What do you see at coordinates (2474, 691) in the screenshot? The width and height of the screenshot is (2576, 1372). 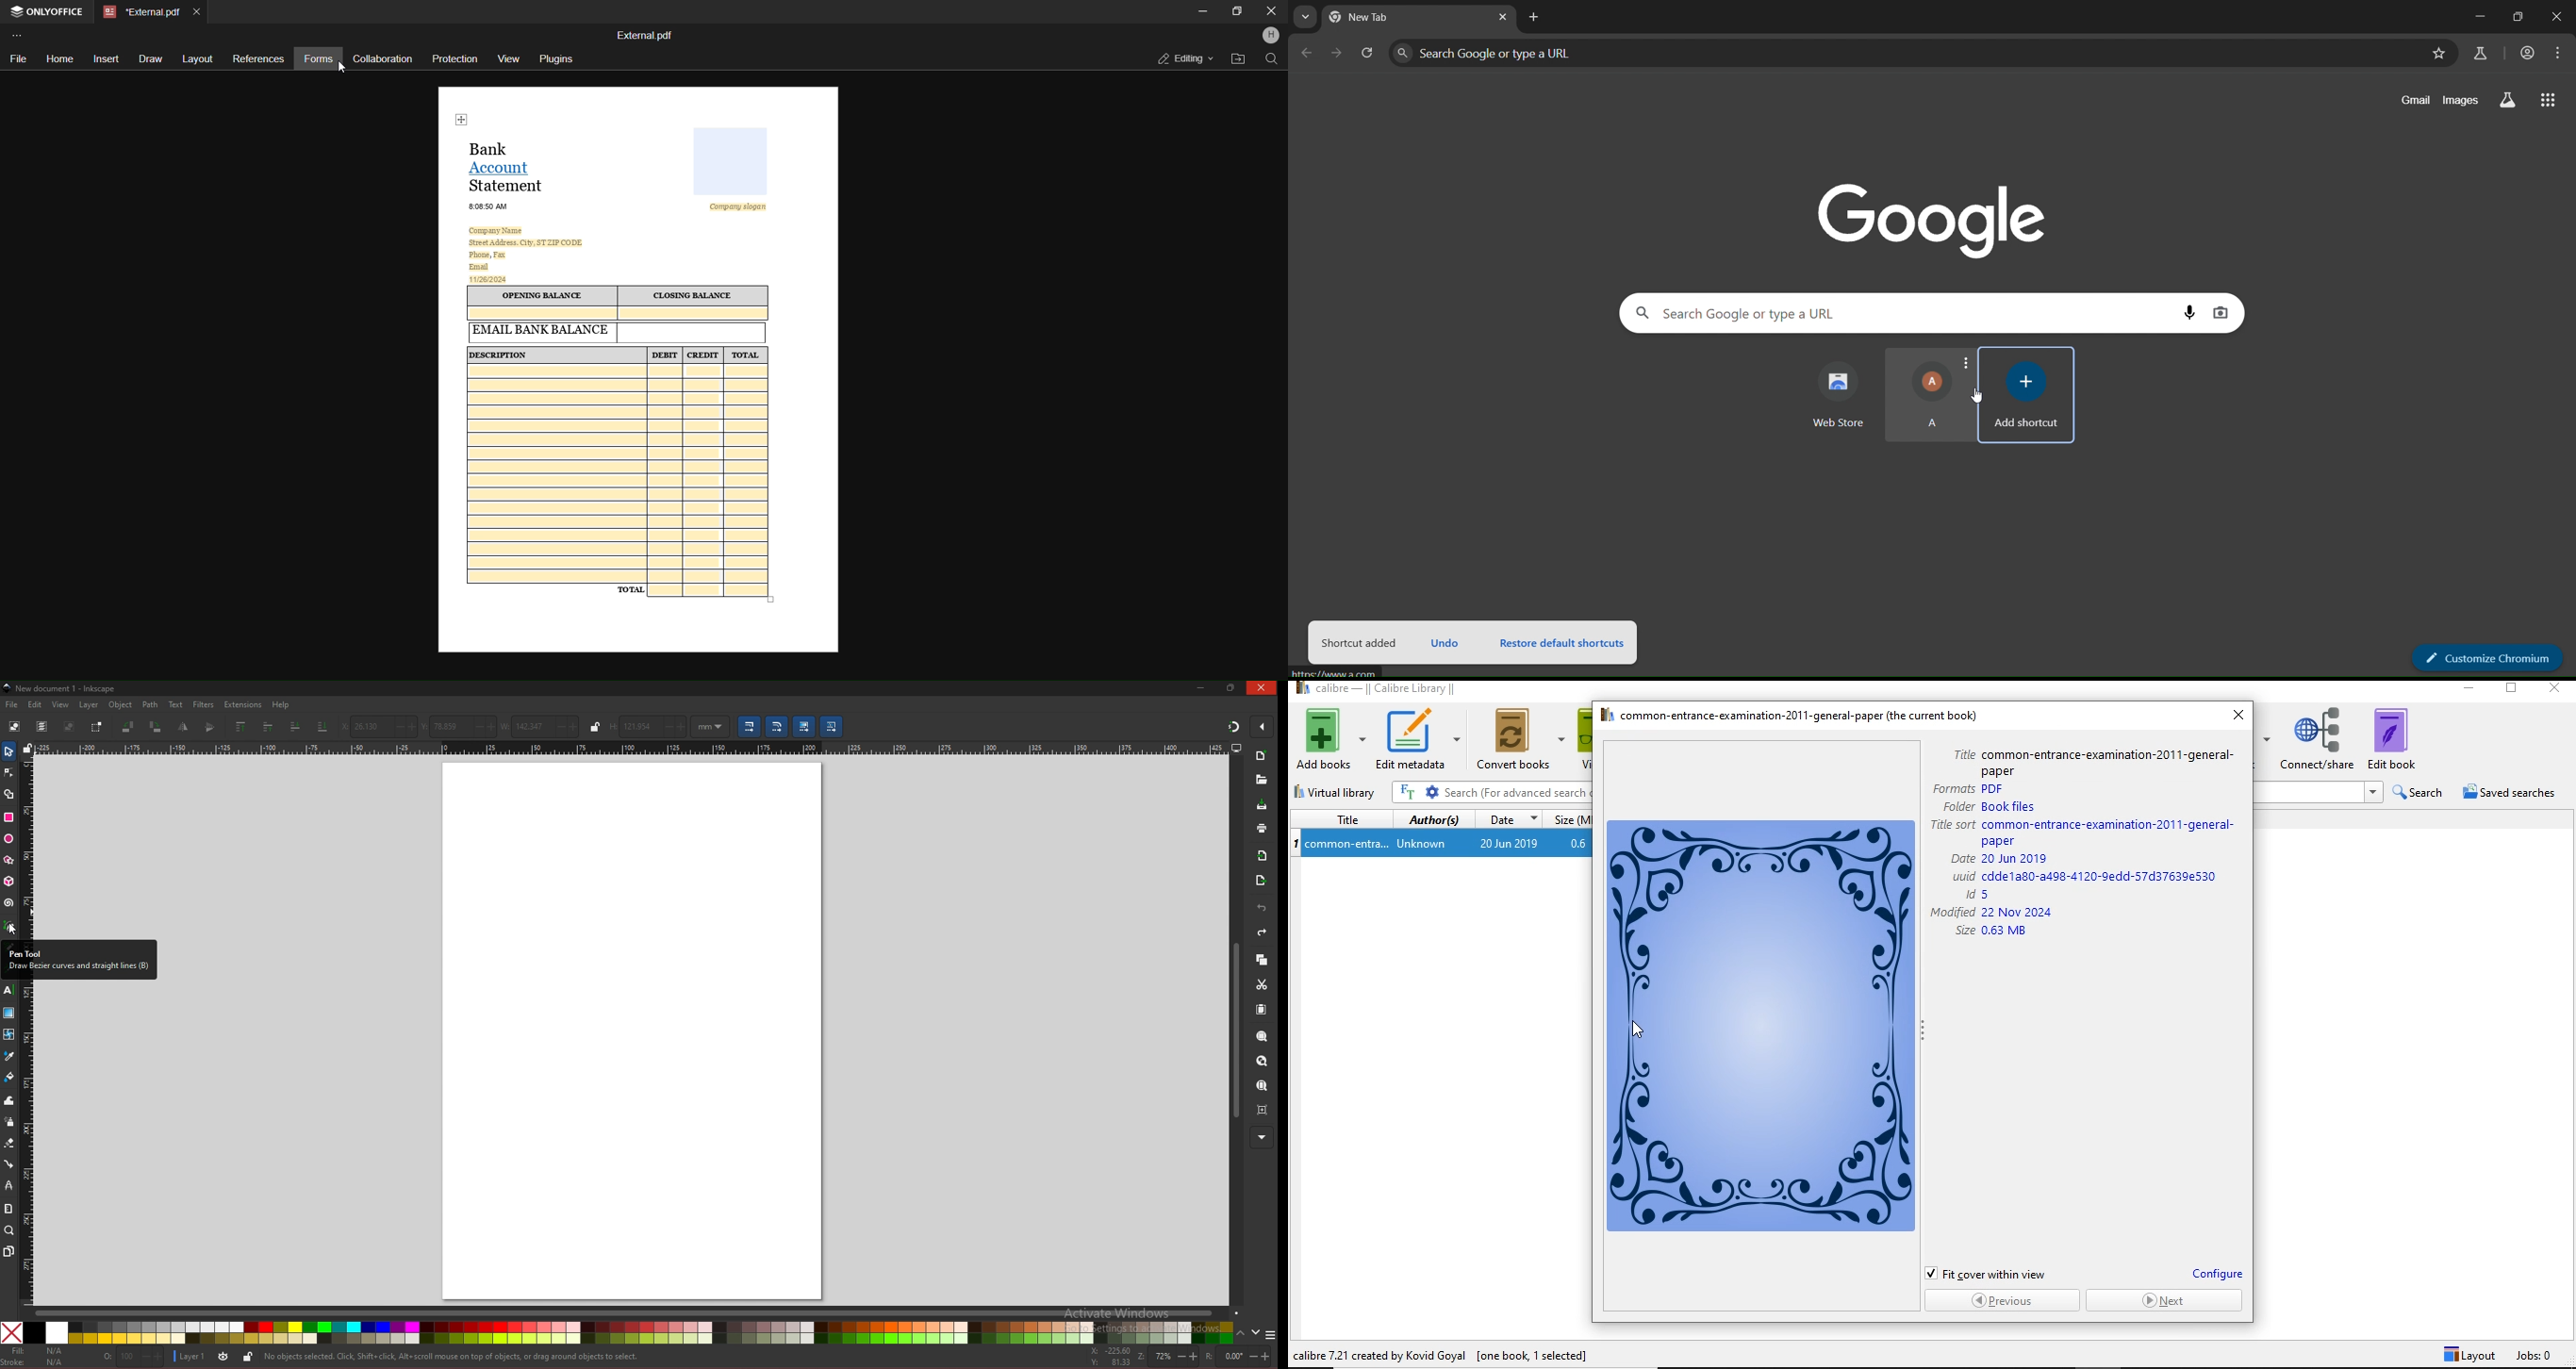 I see `minimise` at bounding box center [2474, 691].